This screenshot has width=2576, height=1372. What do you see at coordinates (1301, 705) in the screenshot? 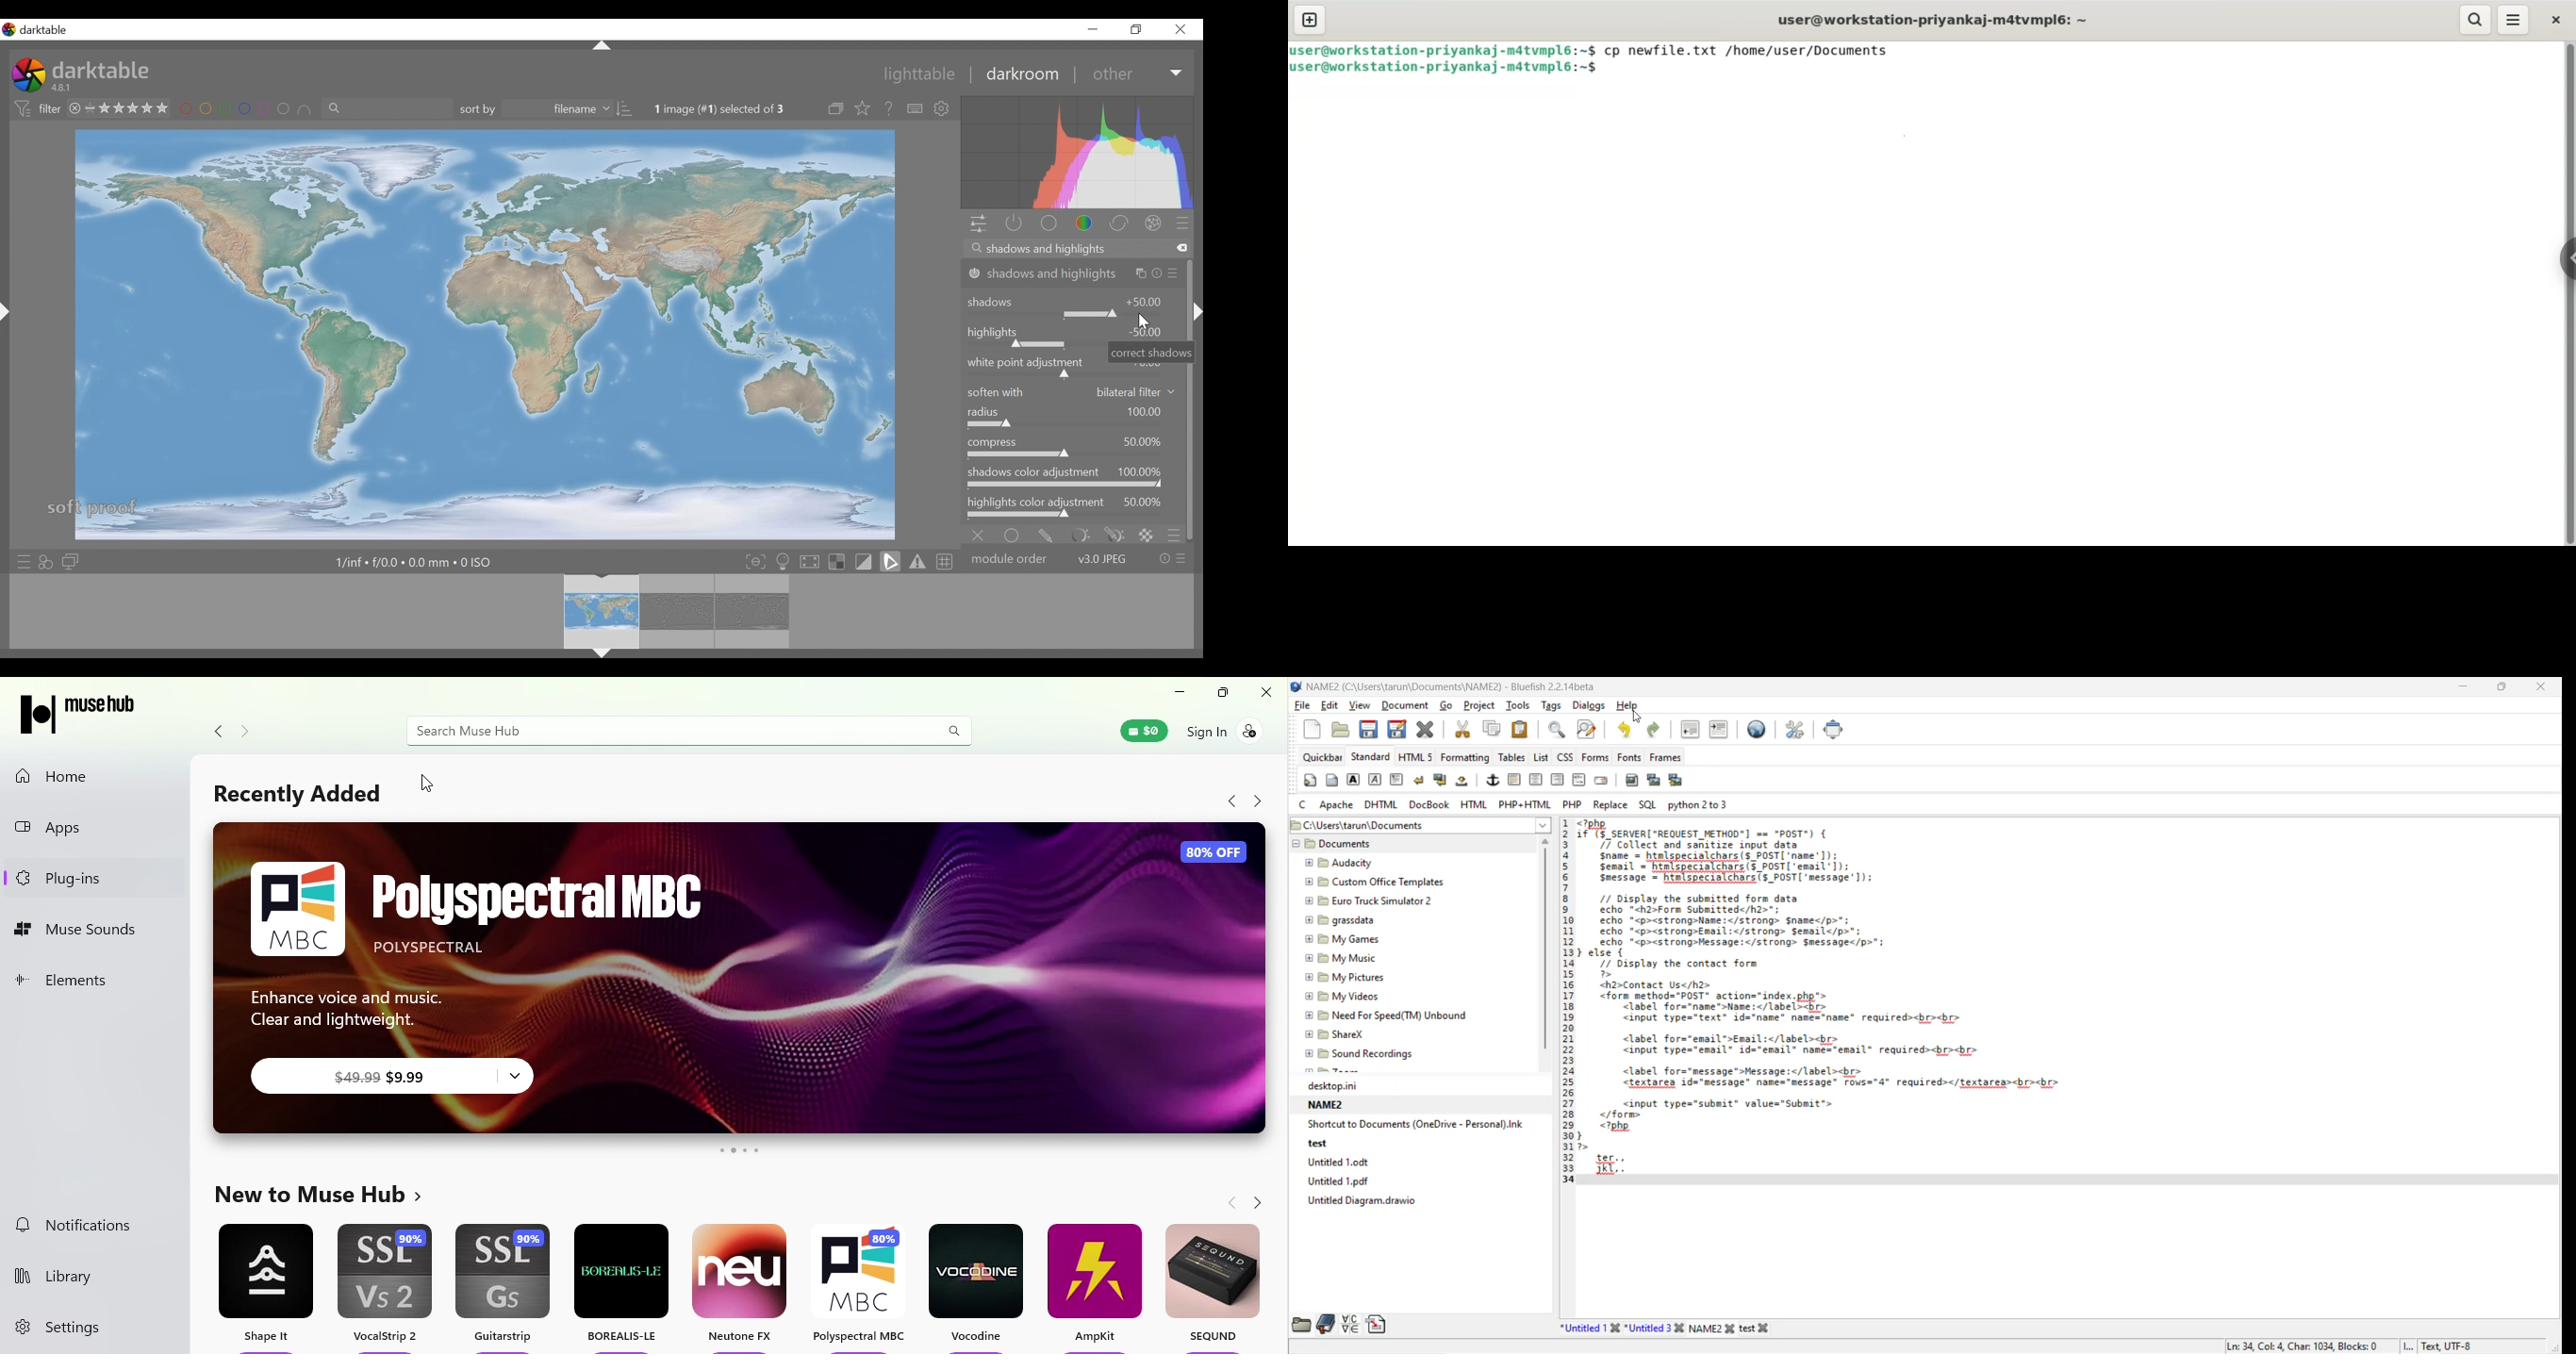
I see `file` at bounding box center [1301, 705].